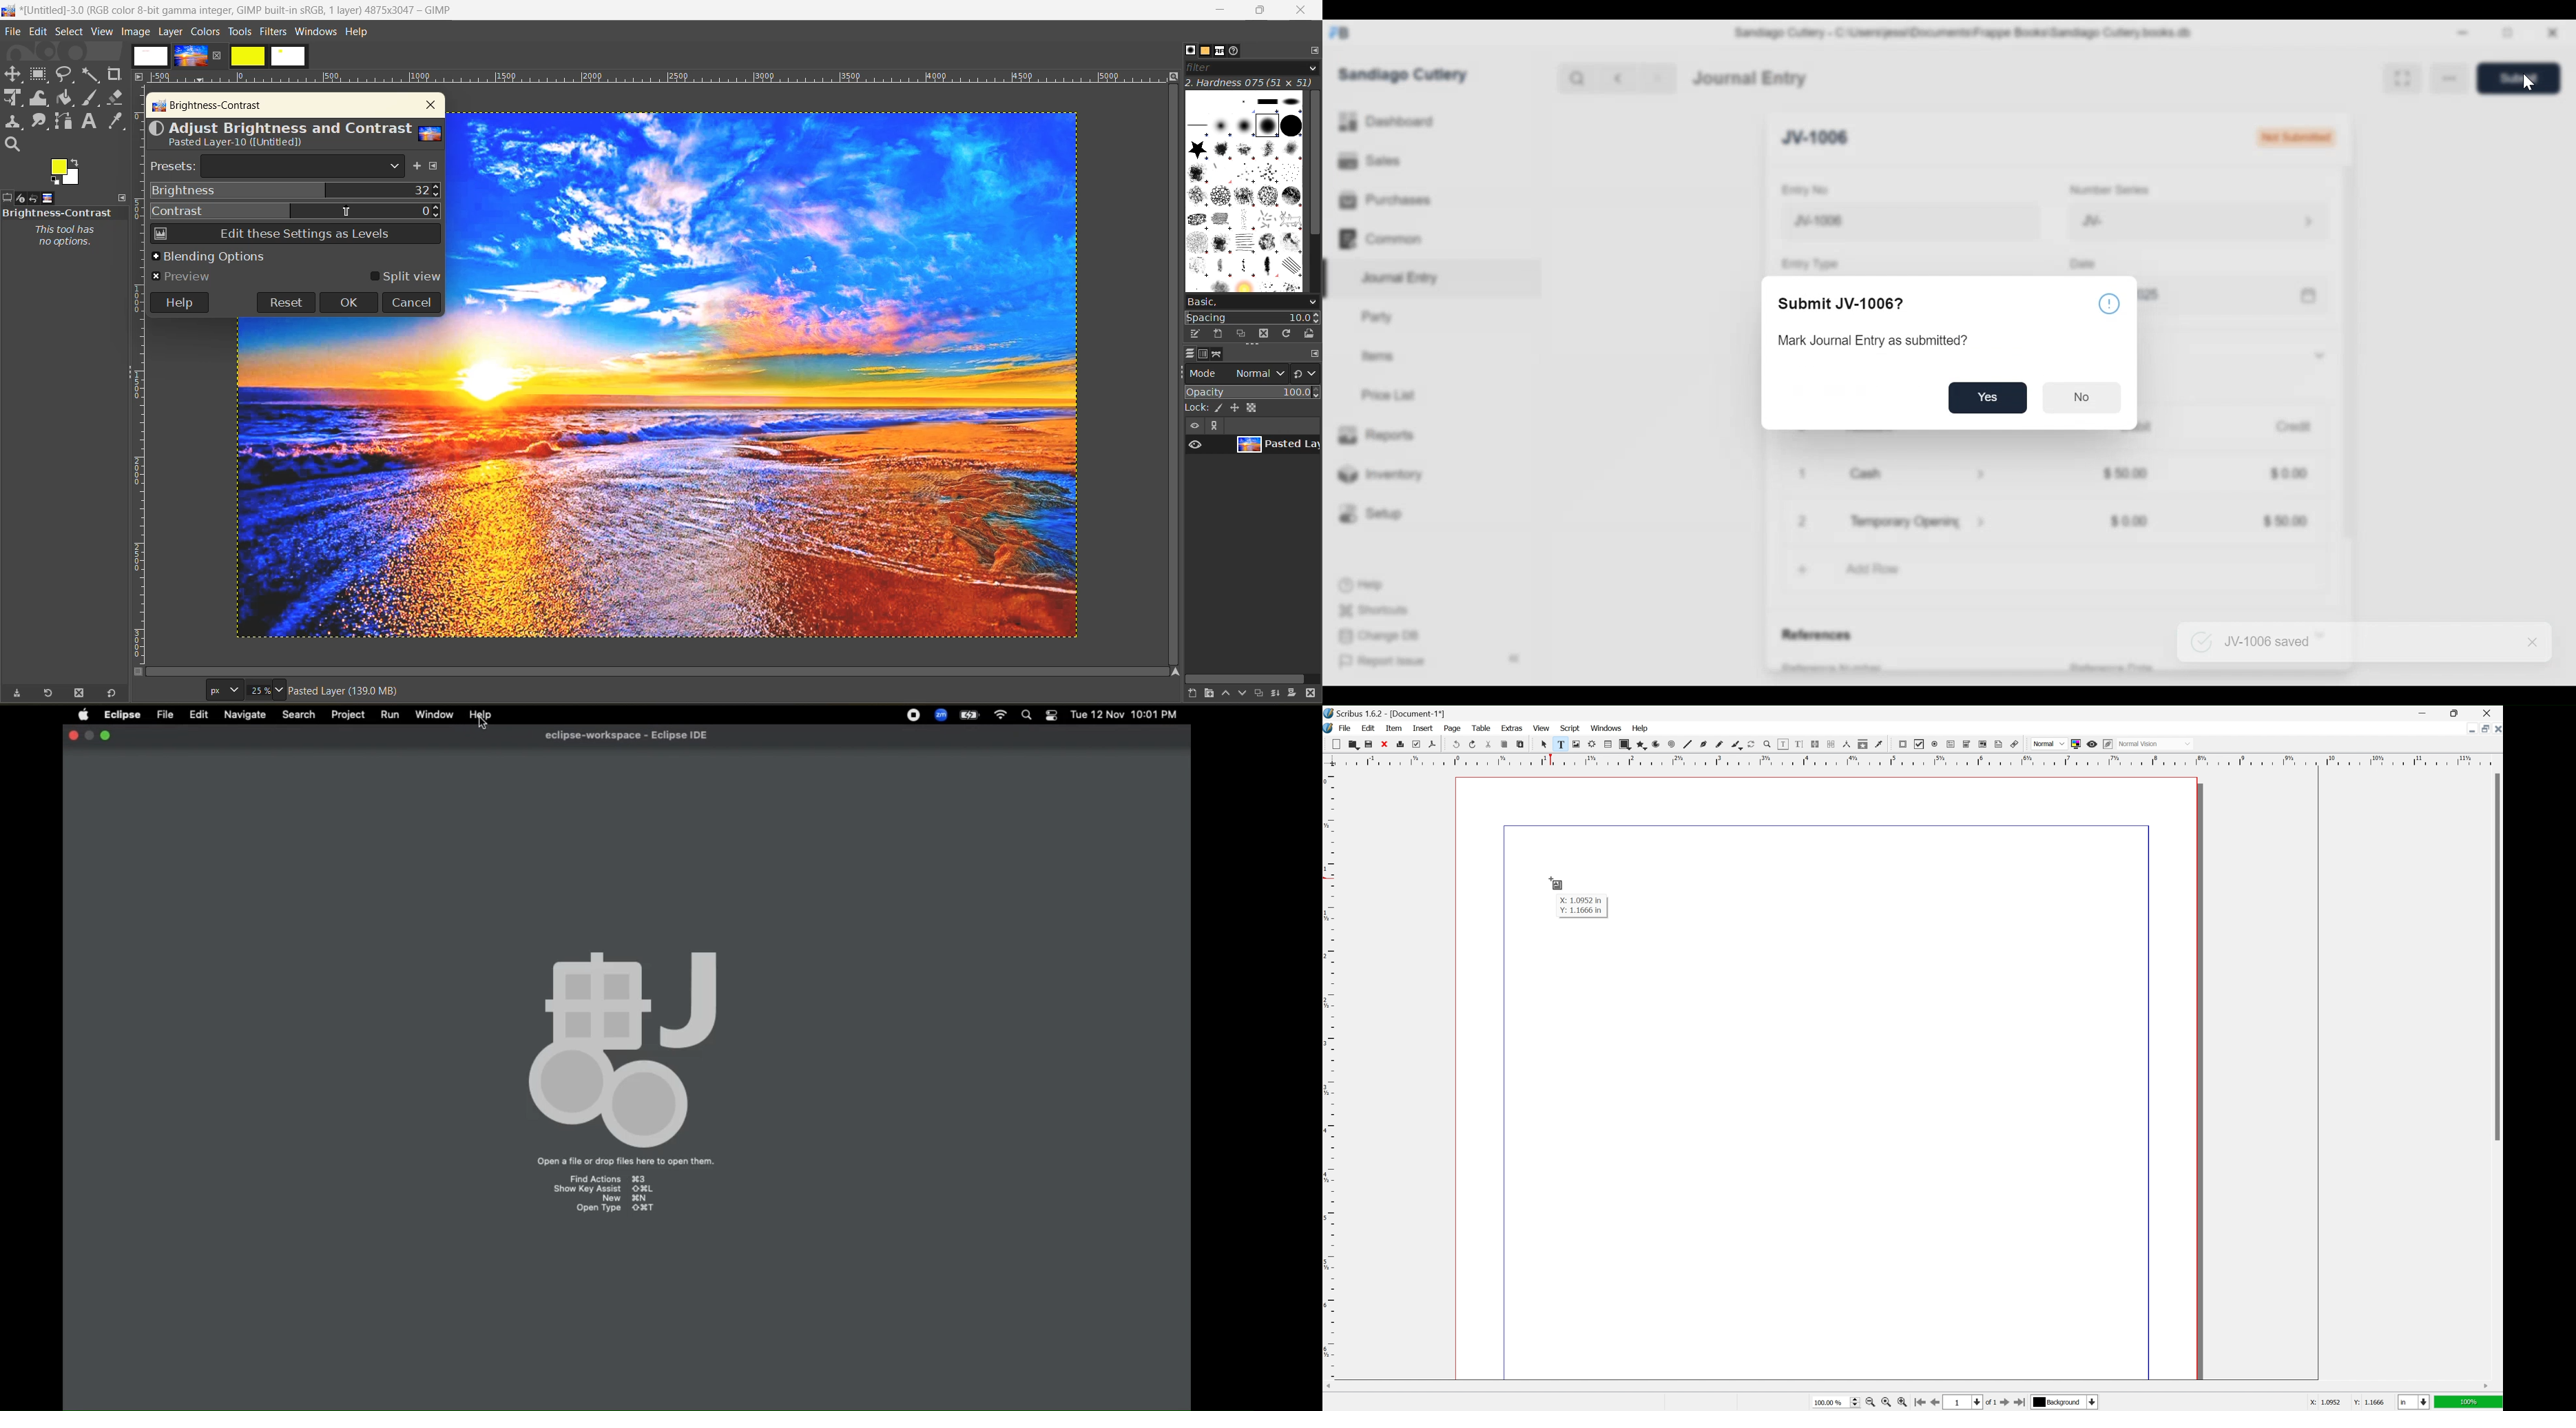  What do you see at coordinates (1921, 1403) in the screenshot?
I see `go to first page` at bounding box center [1921, 1403].